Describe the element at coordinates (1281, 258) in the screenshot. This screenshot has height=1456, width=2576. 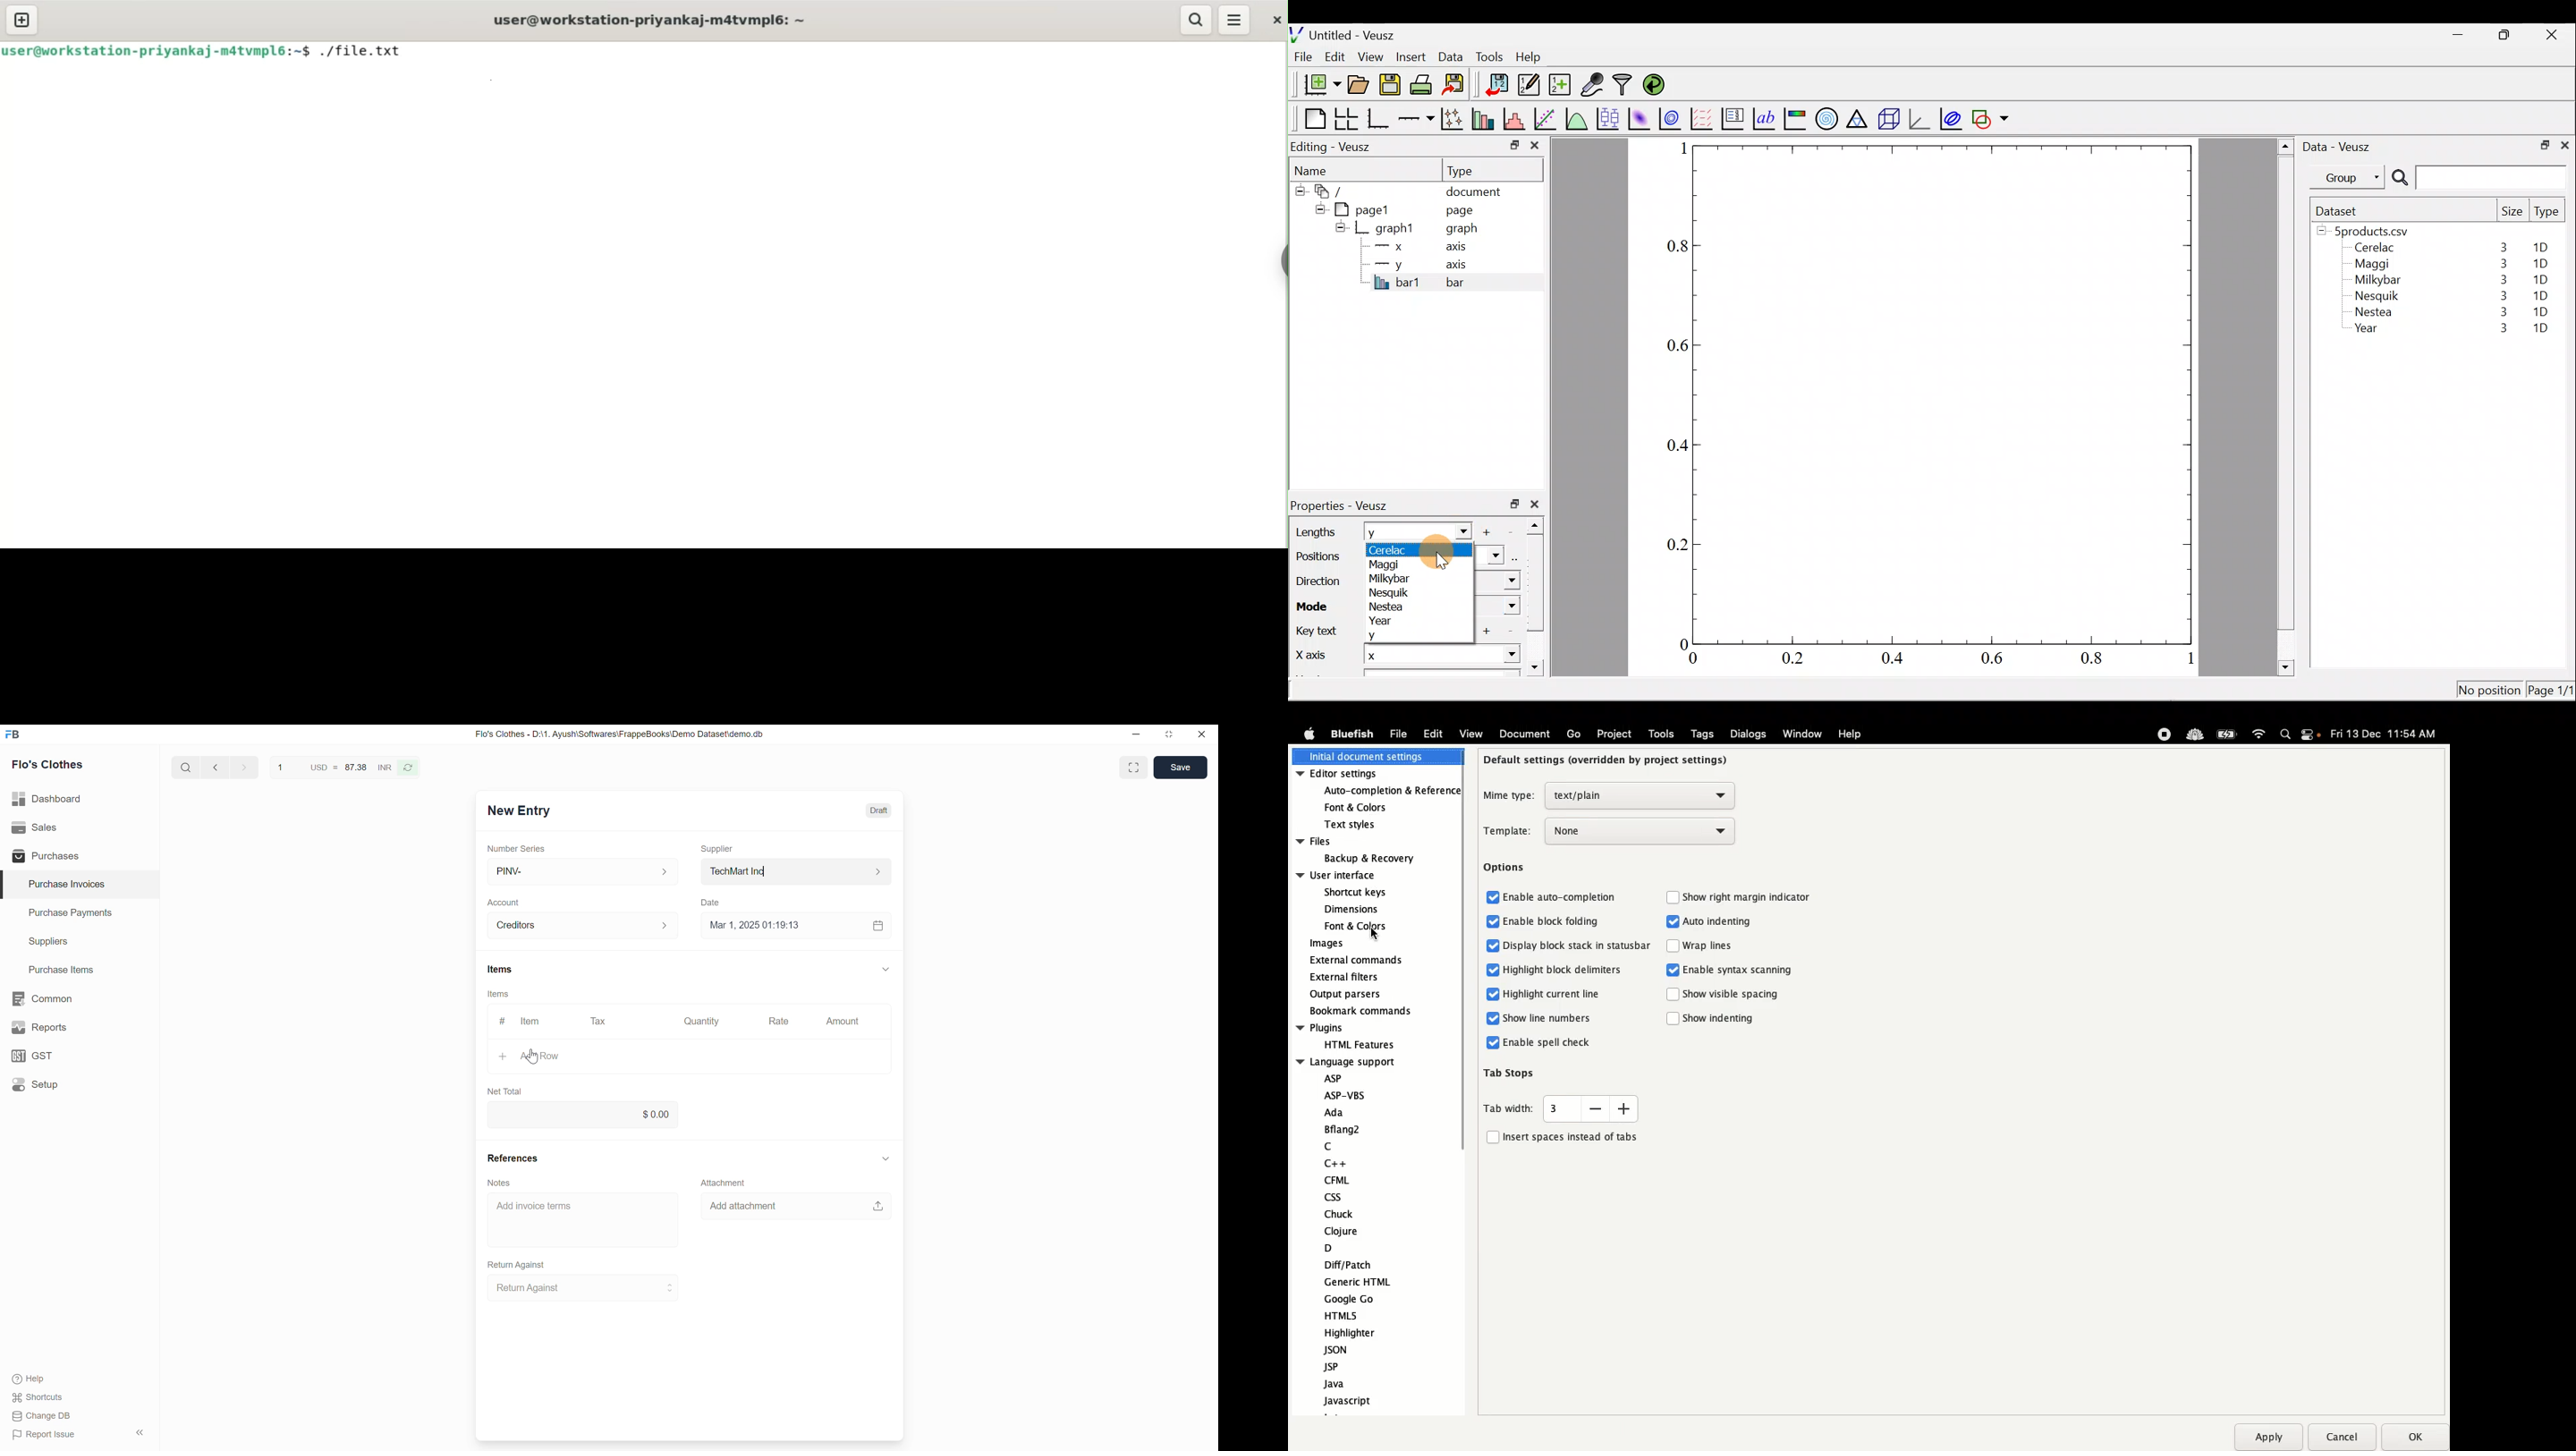
I see `sidebar` at that location.